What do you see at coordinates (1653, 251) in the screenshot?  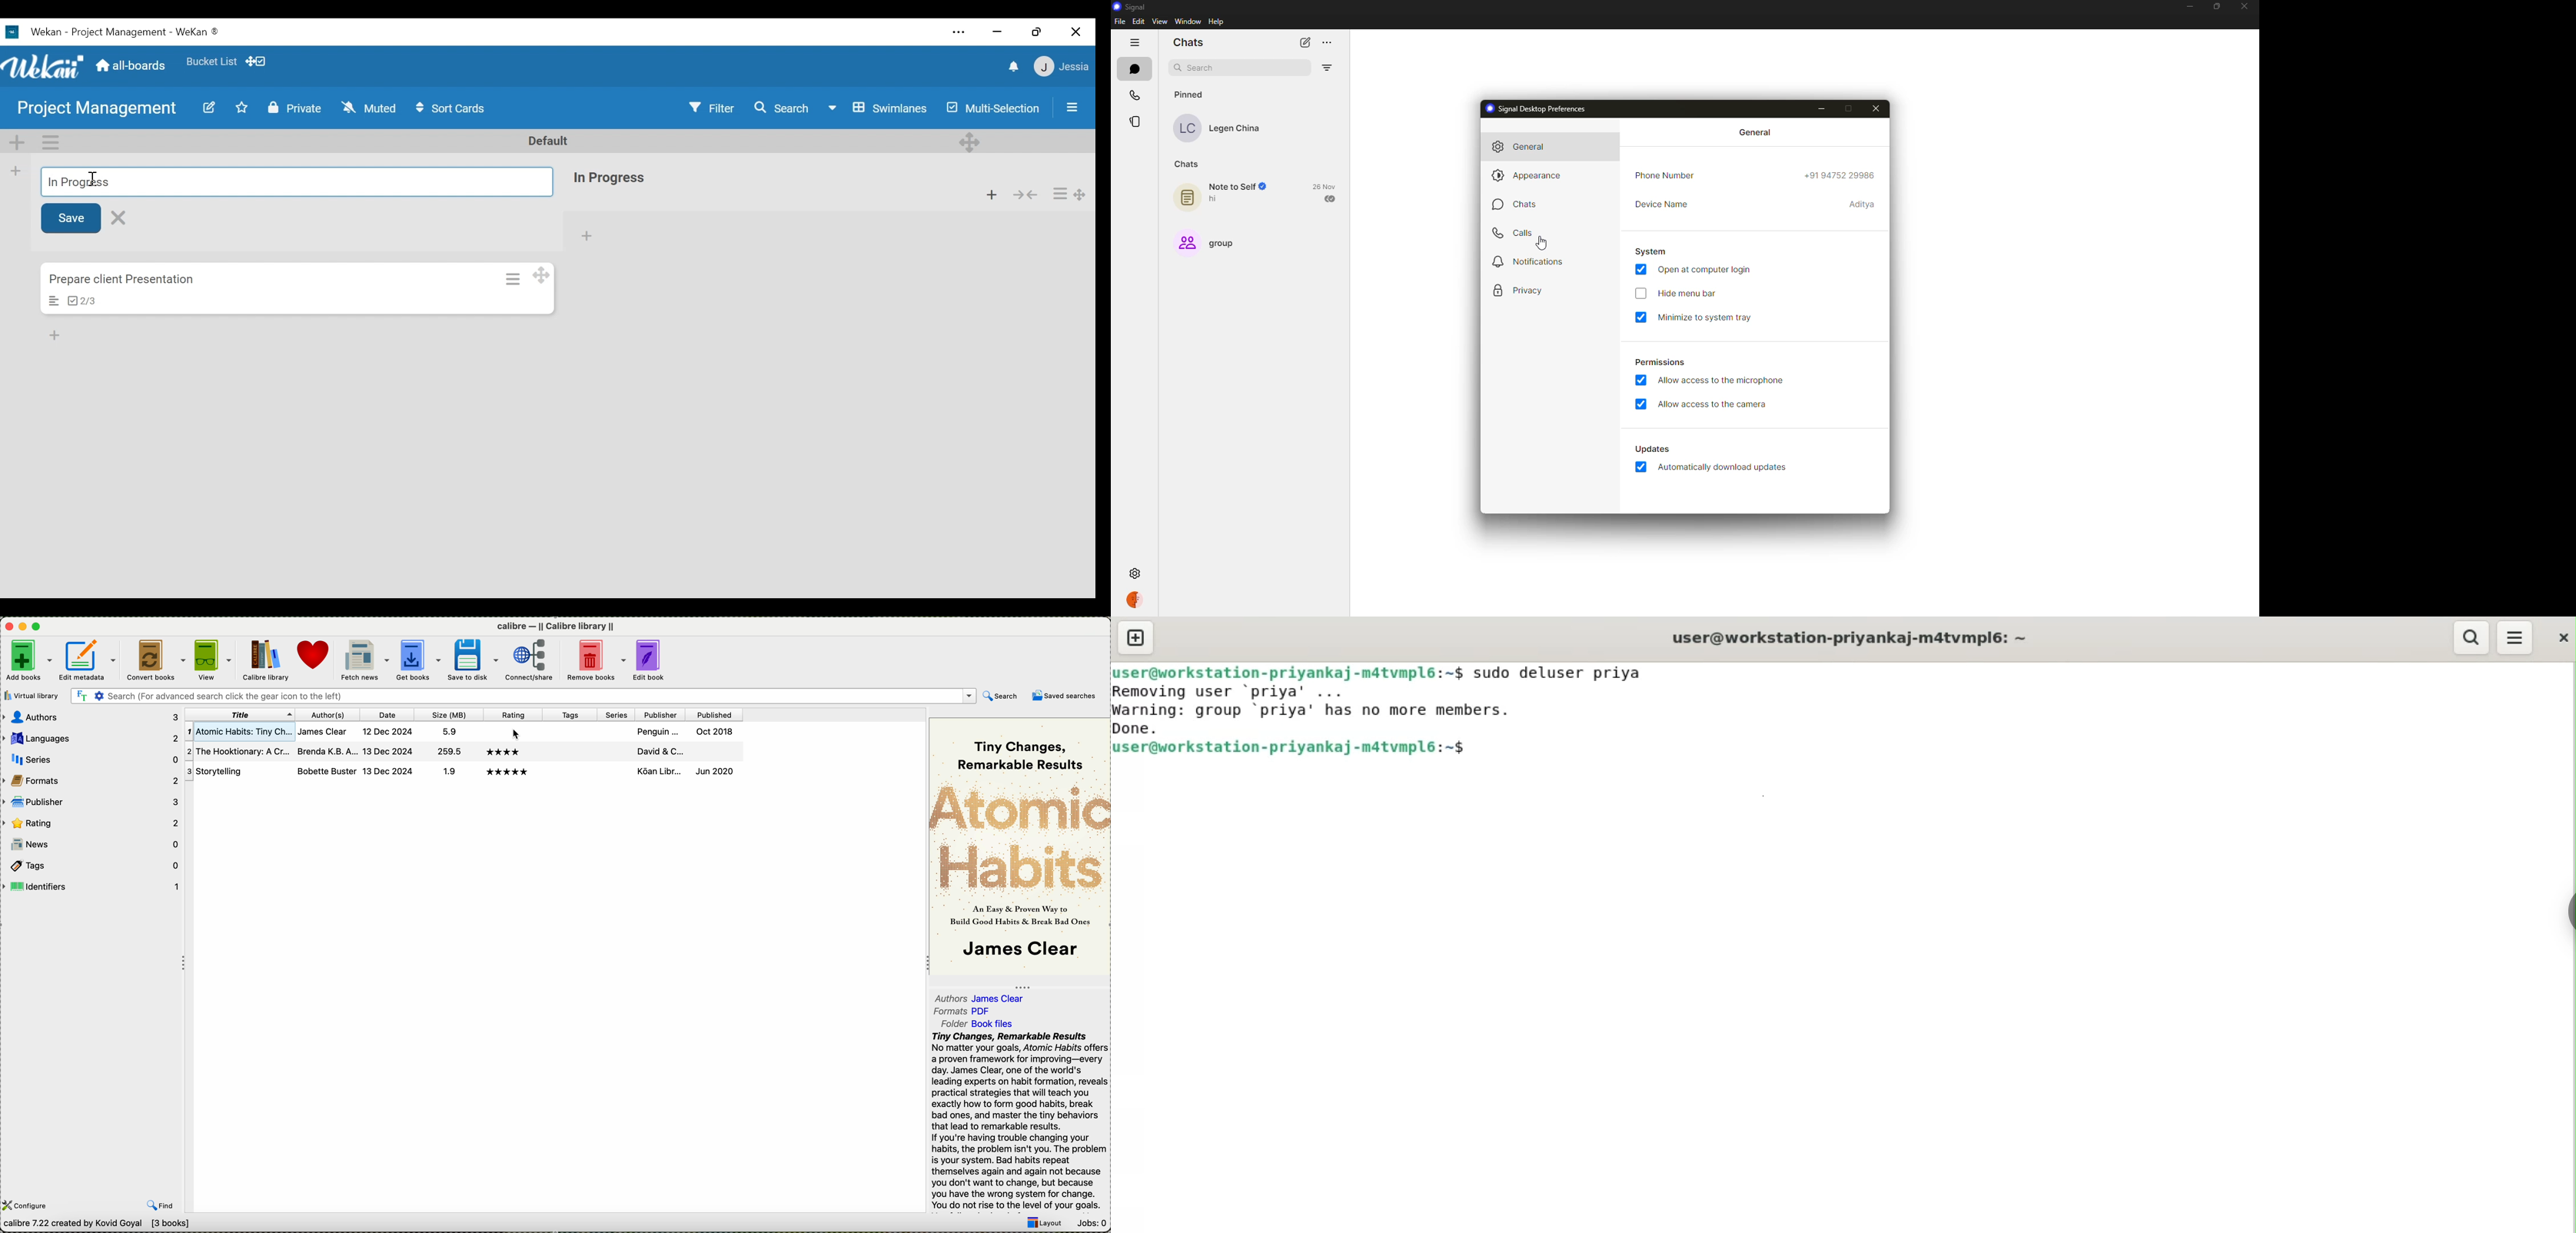 I see `system` at bounding box center [1653, 251].